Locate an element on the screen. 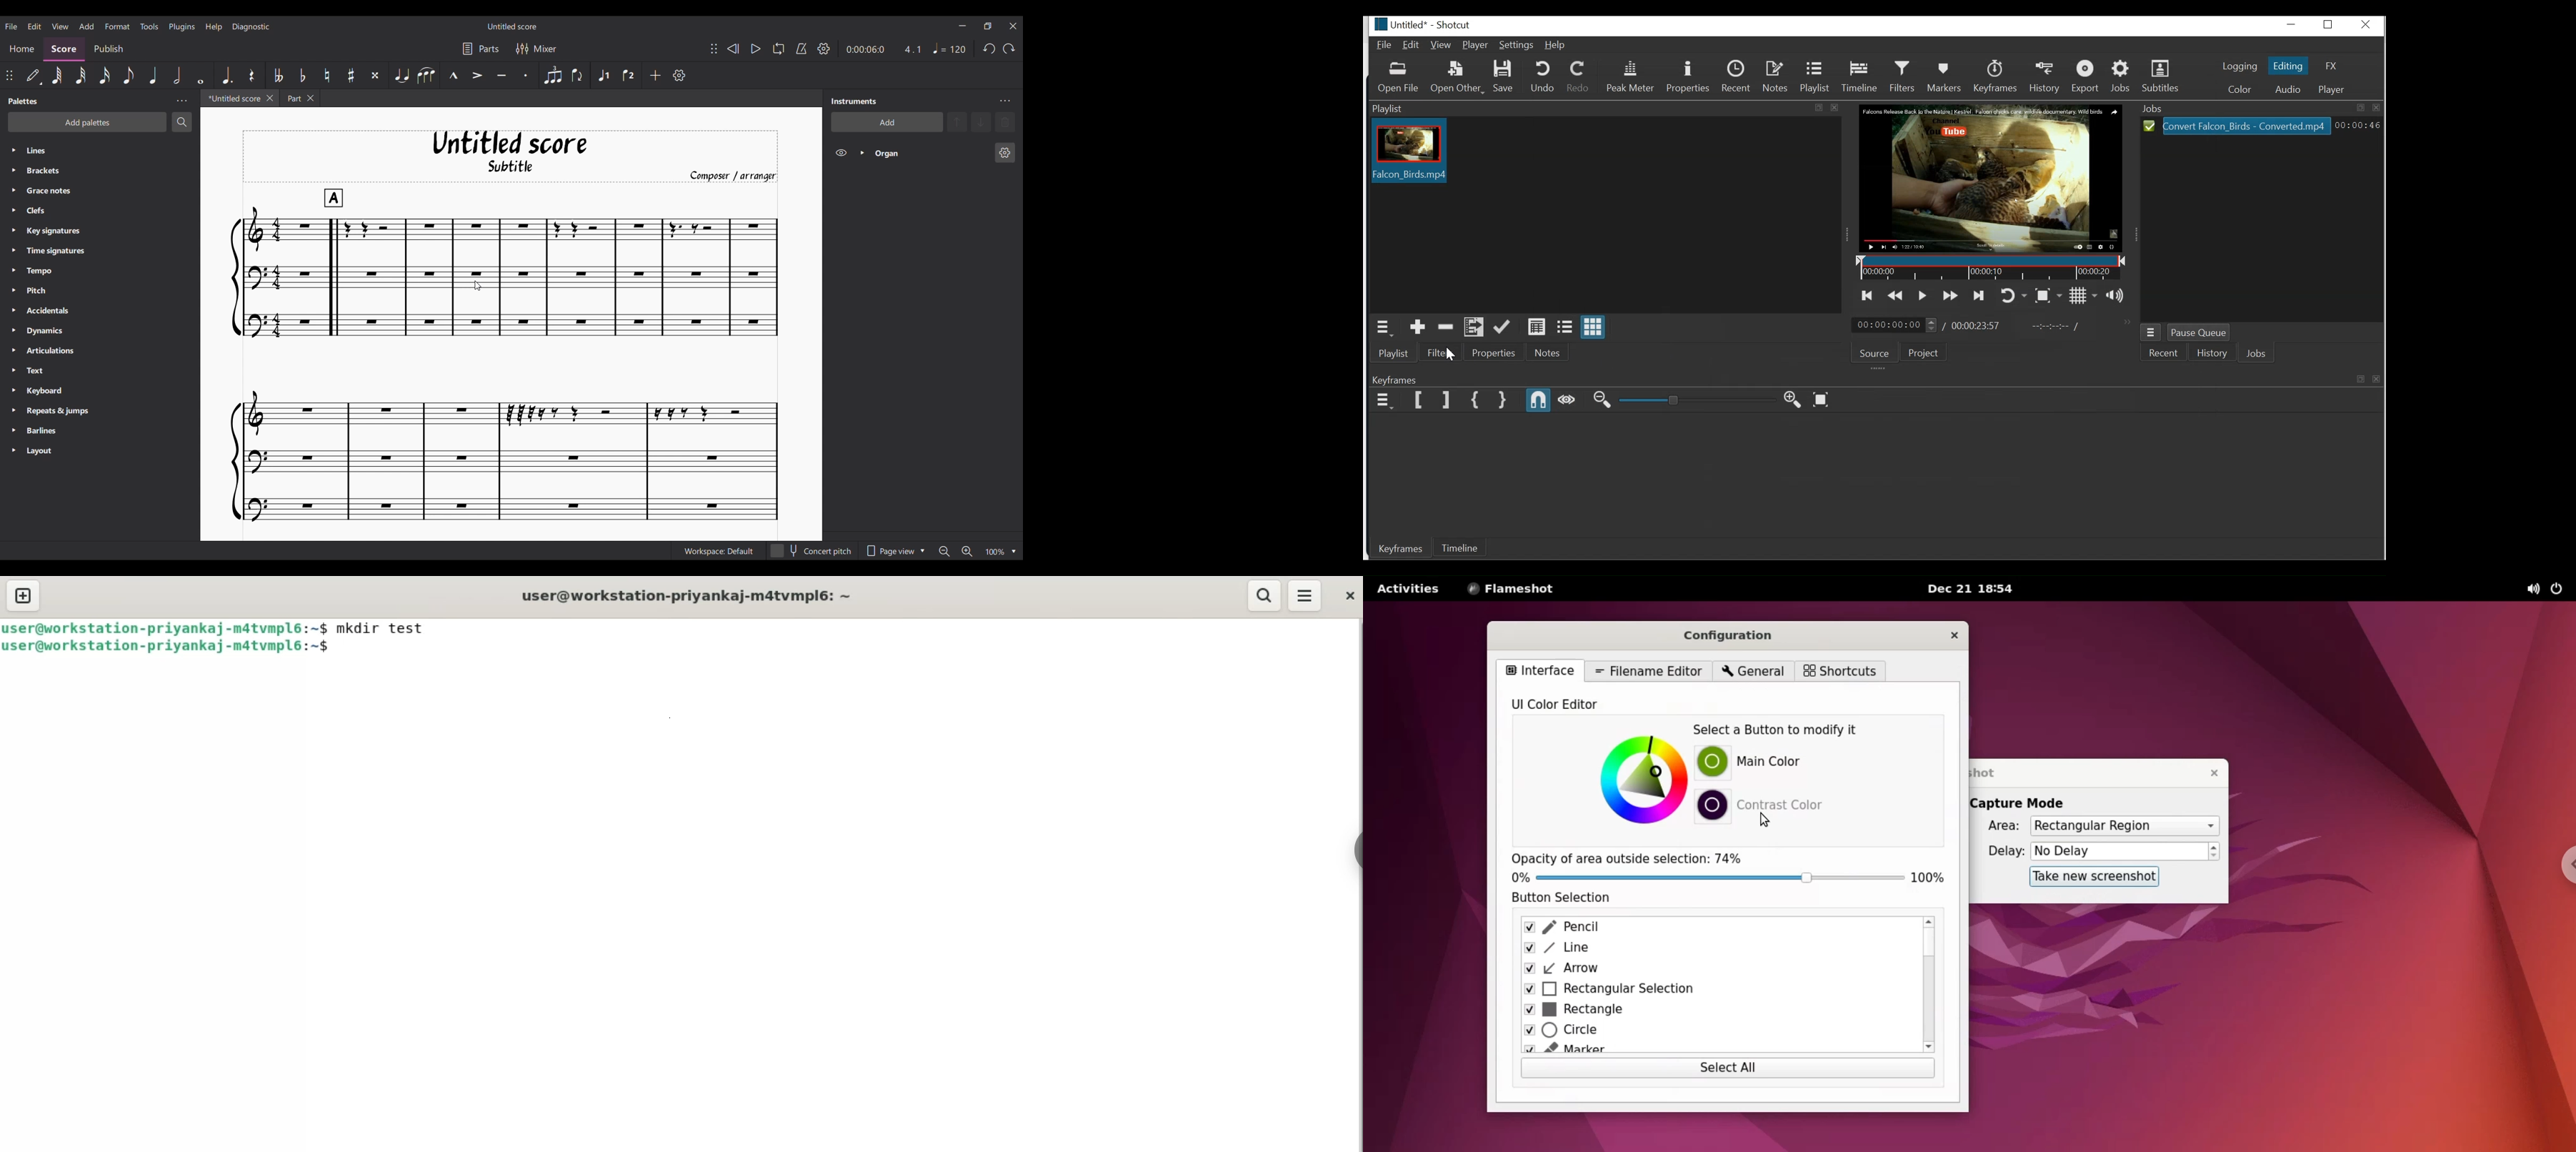  Augmentation dot is located at coordinates (227, 75).